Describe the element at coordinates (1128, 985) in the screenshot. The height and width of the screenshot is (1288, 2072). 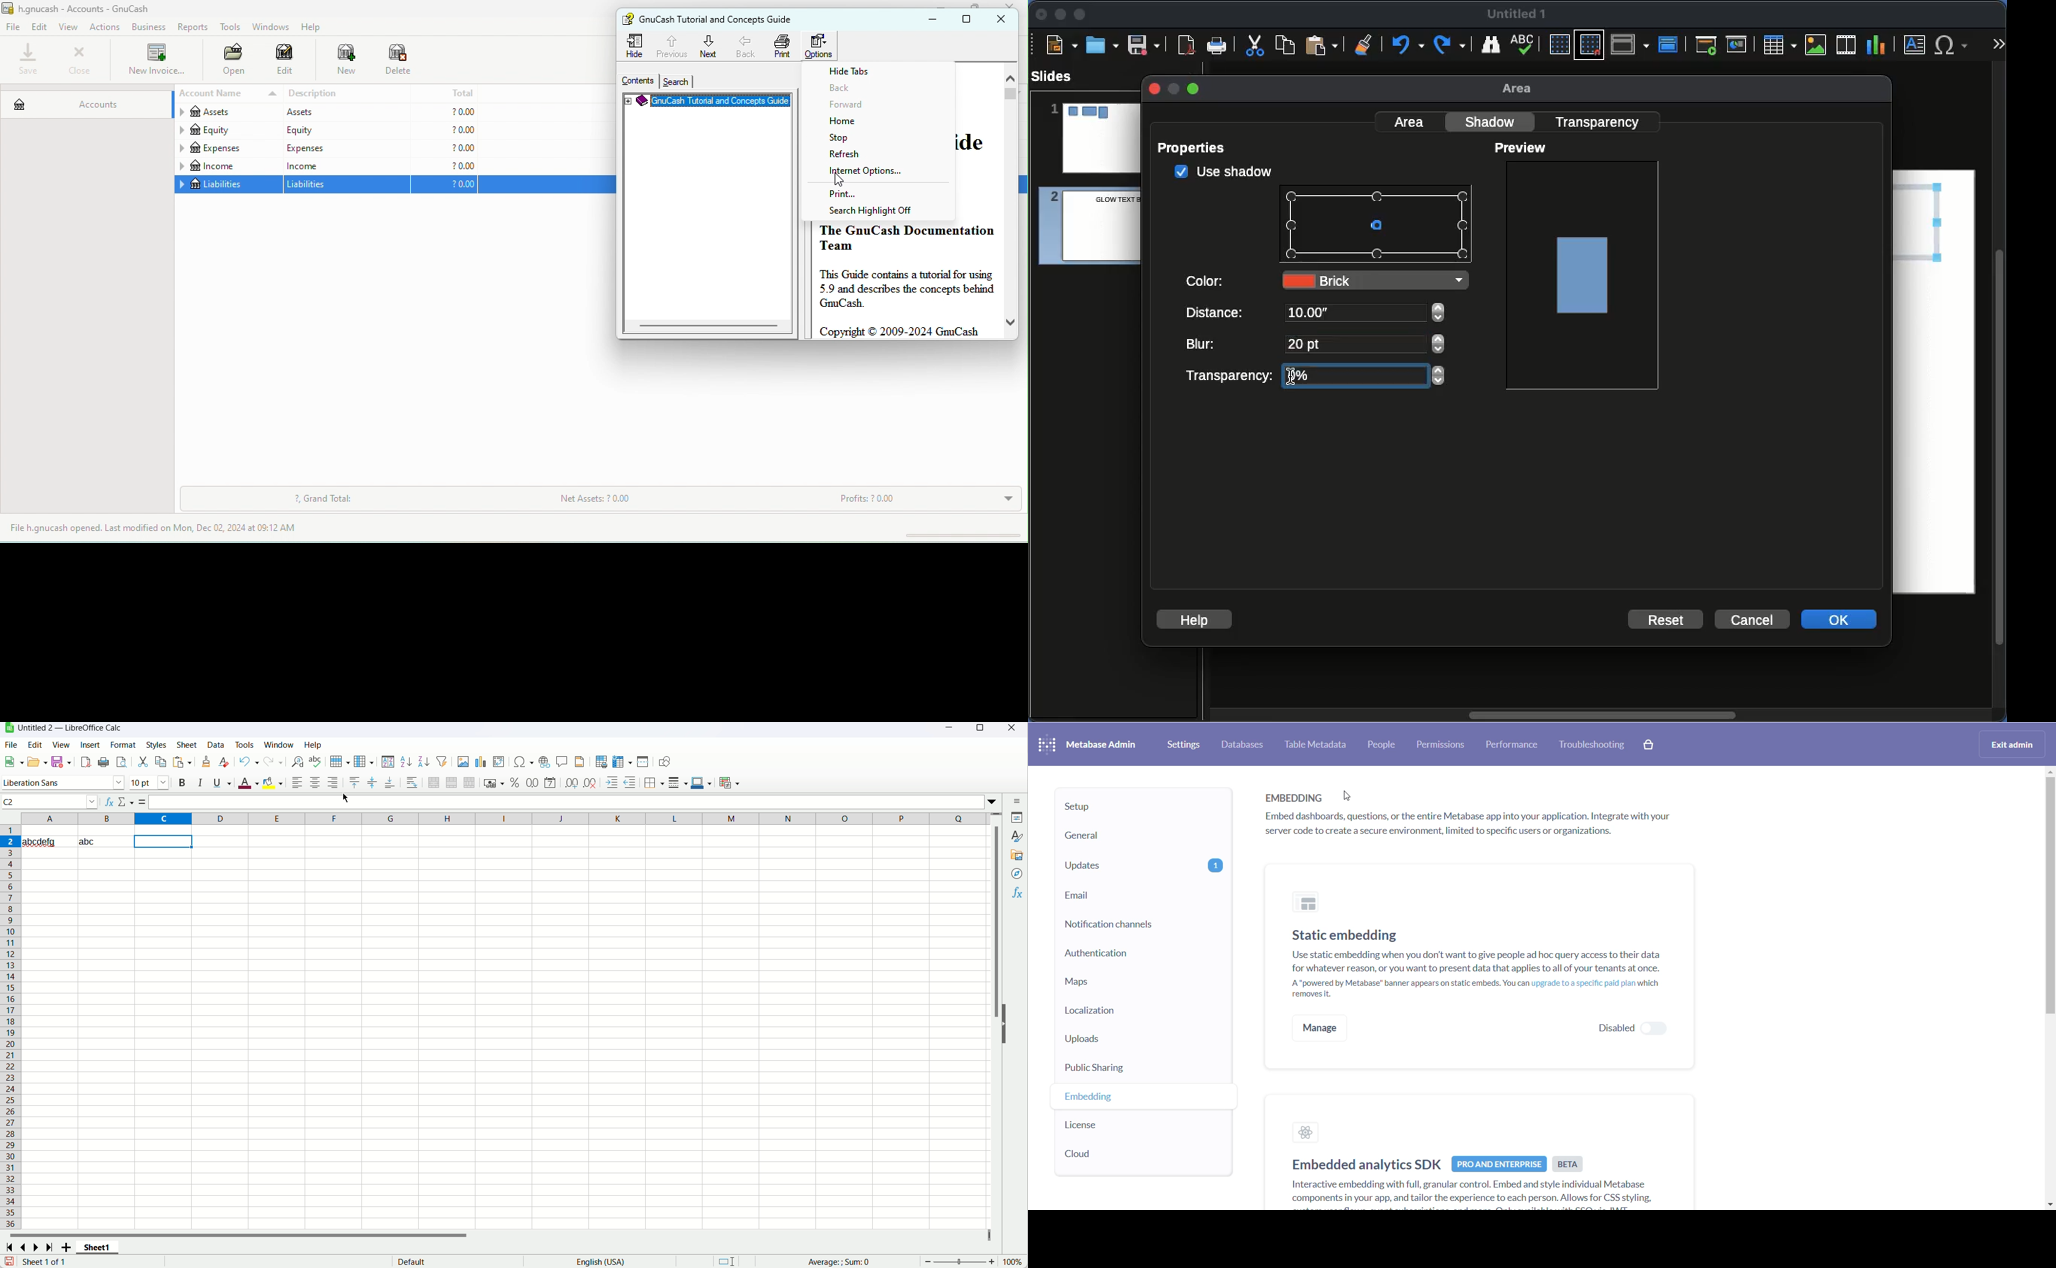
I see `maps` at that location.